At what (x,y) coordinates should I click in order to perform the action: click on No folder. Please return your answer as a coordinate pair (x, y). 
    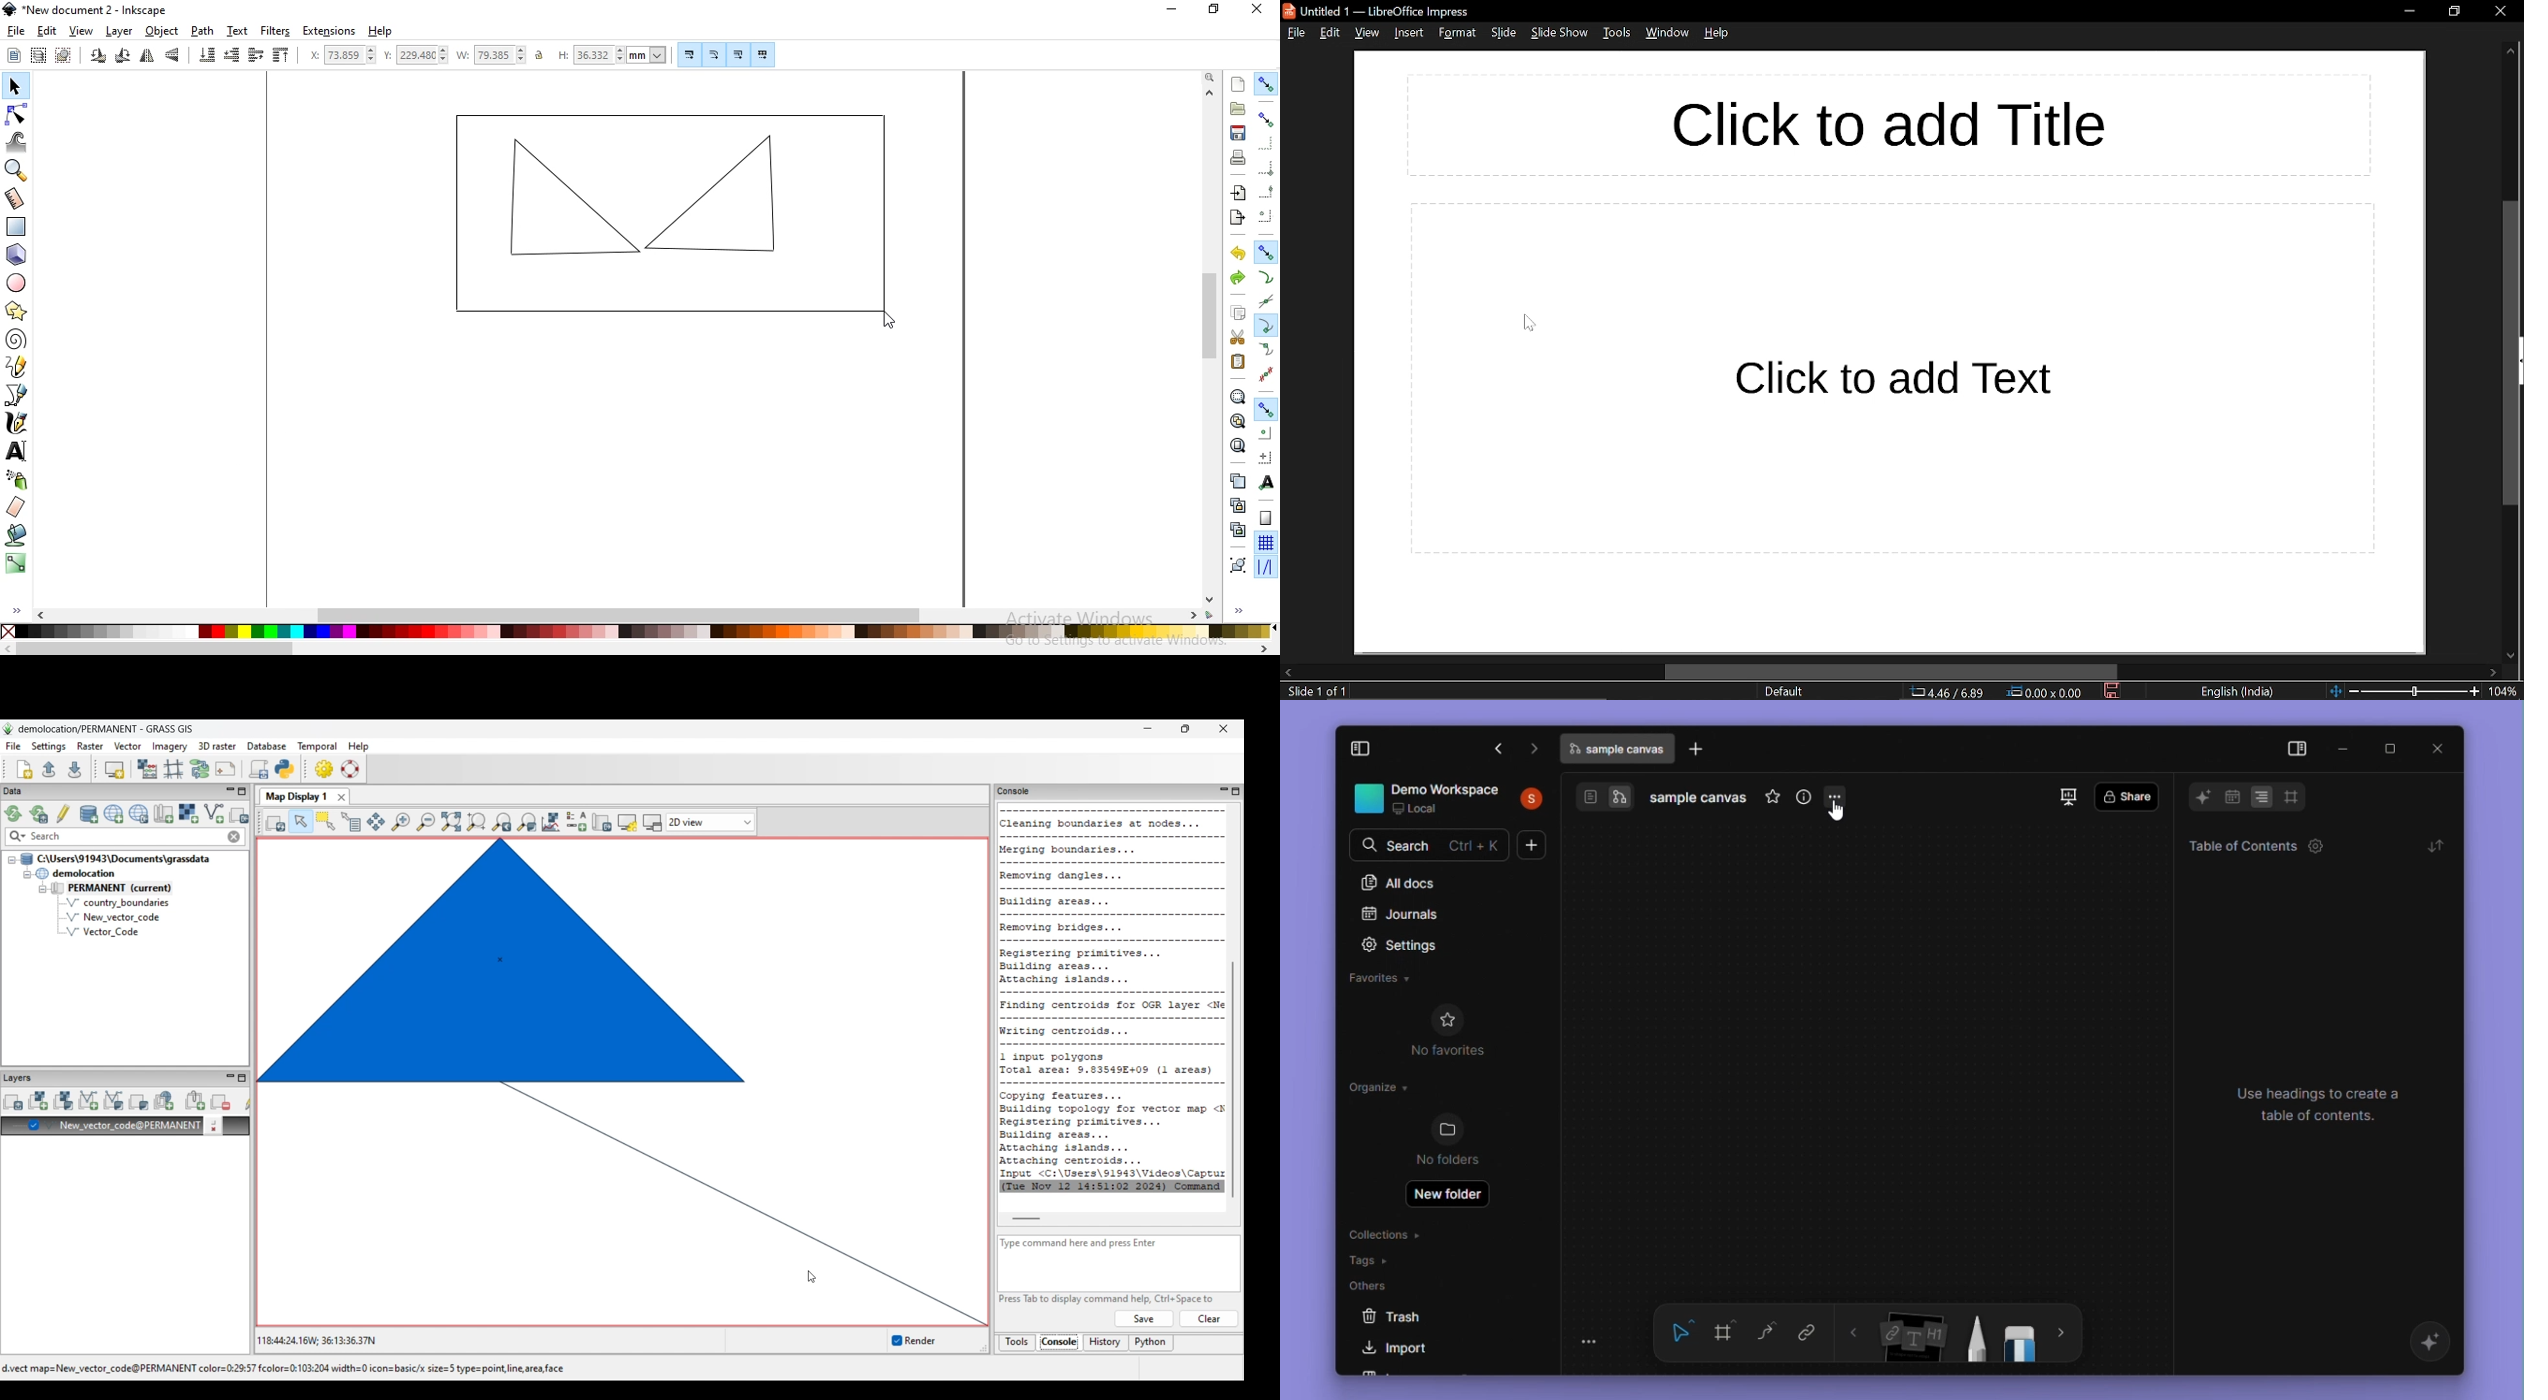
    Looking at the image, I should click on (1449, 1141).